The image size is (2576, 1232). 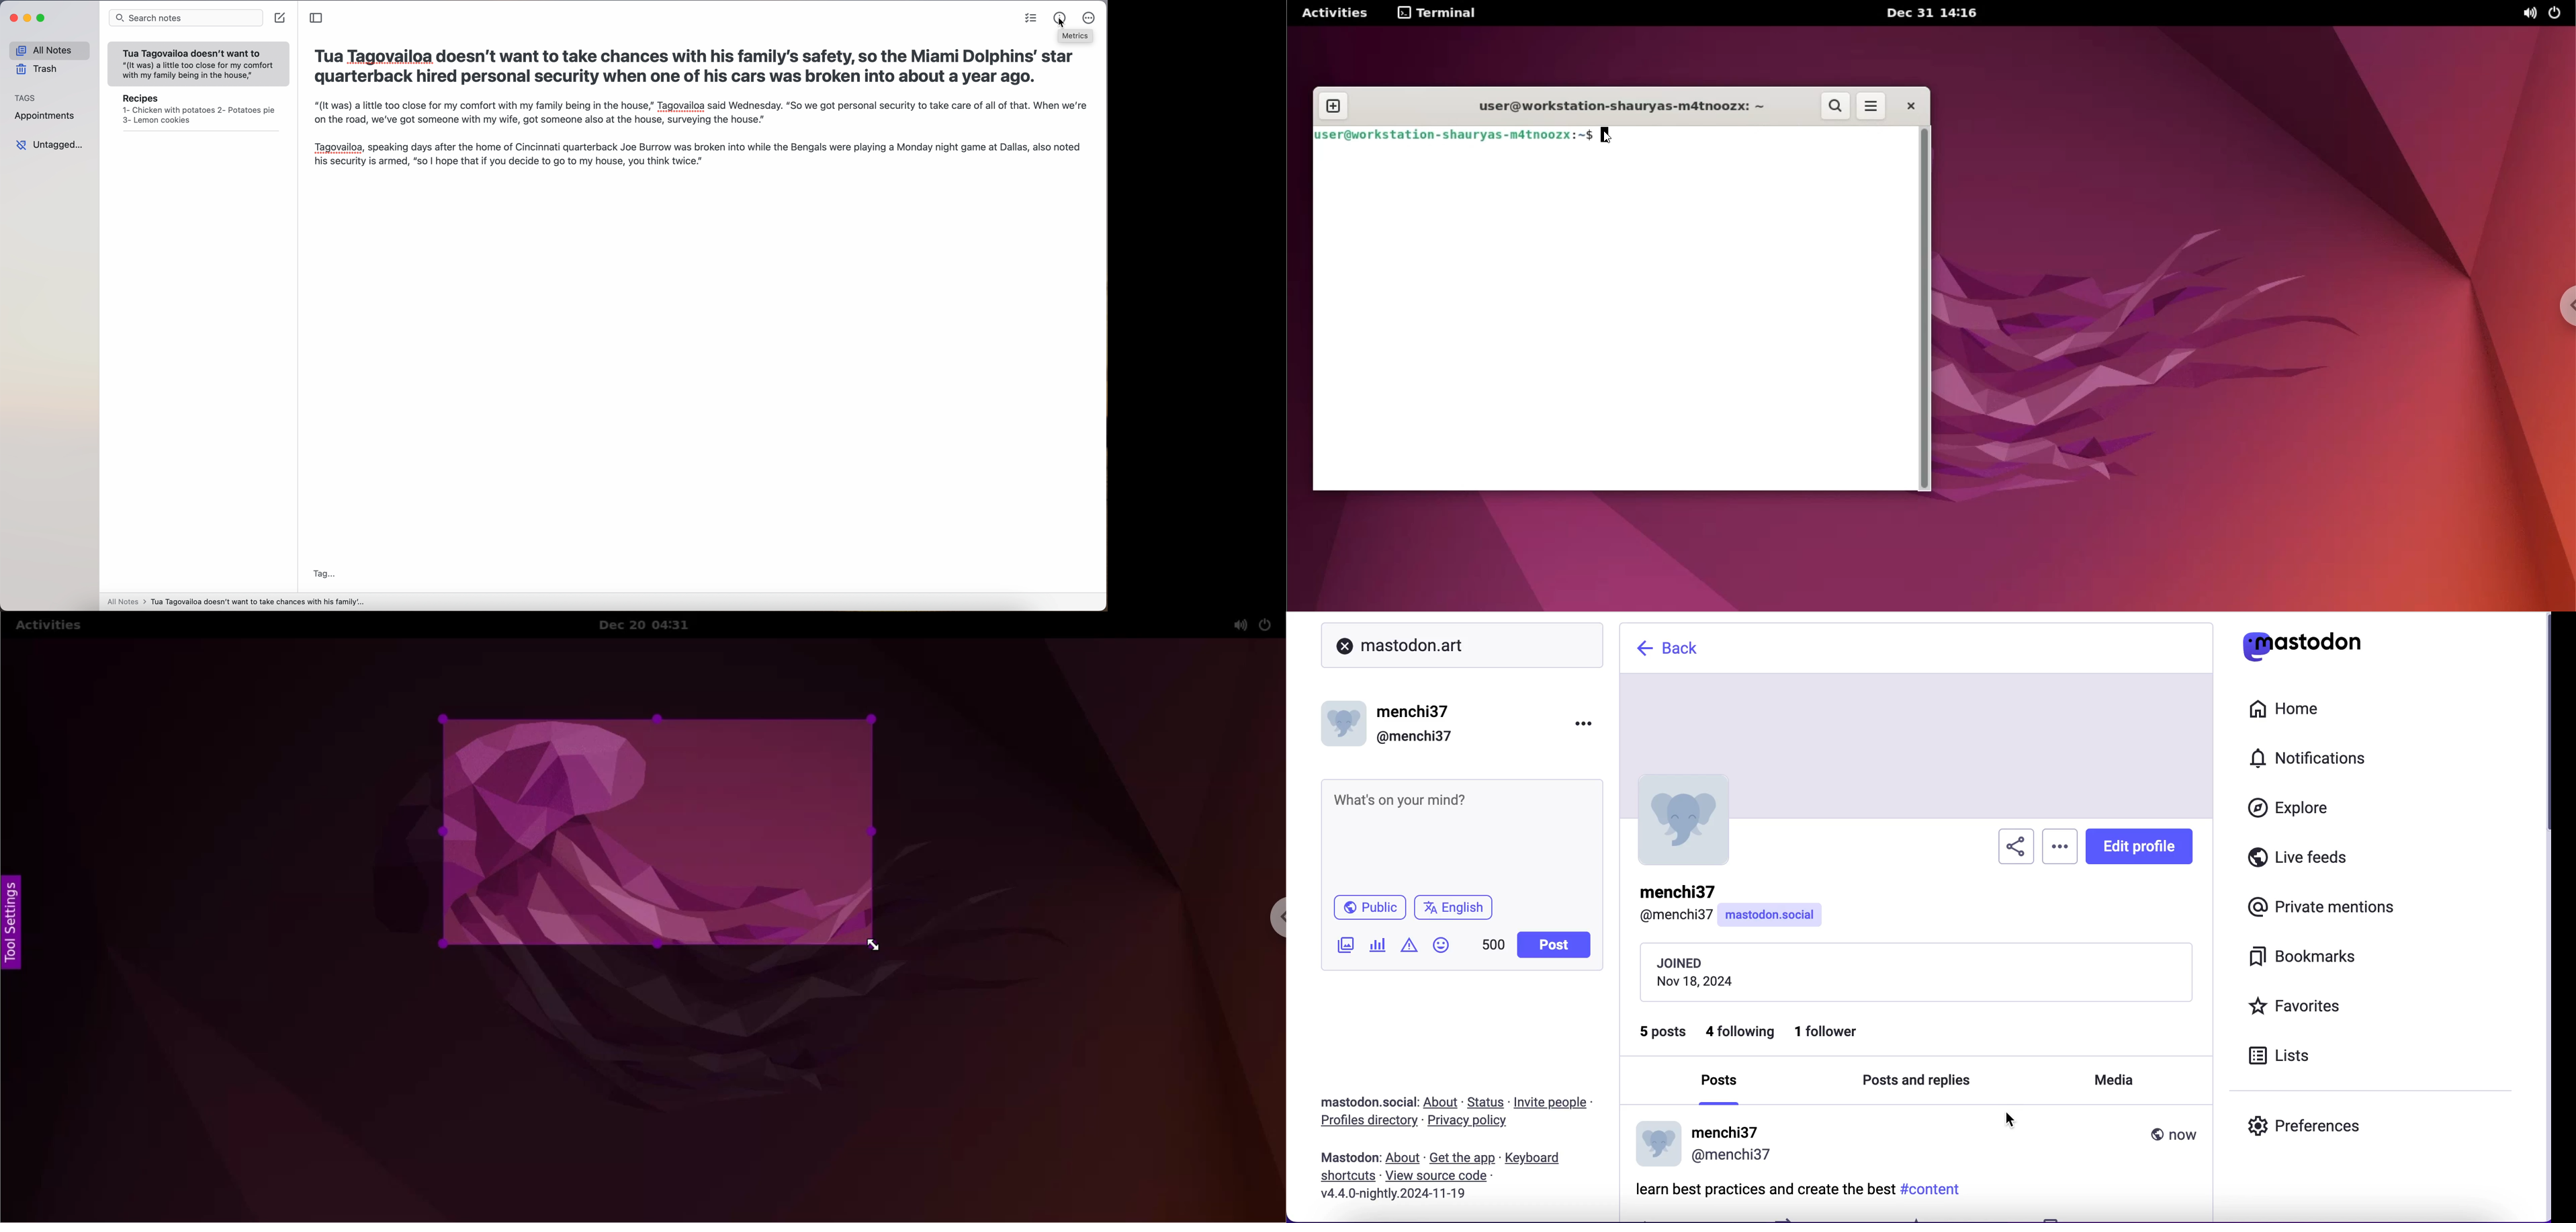 What do you see at coordinates (1443, 1103) in the screenshot?
I see `about` at bounding box center [1443, 1103].